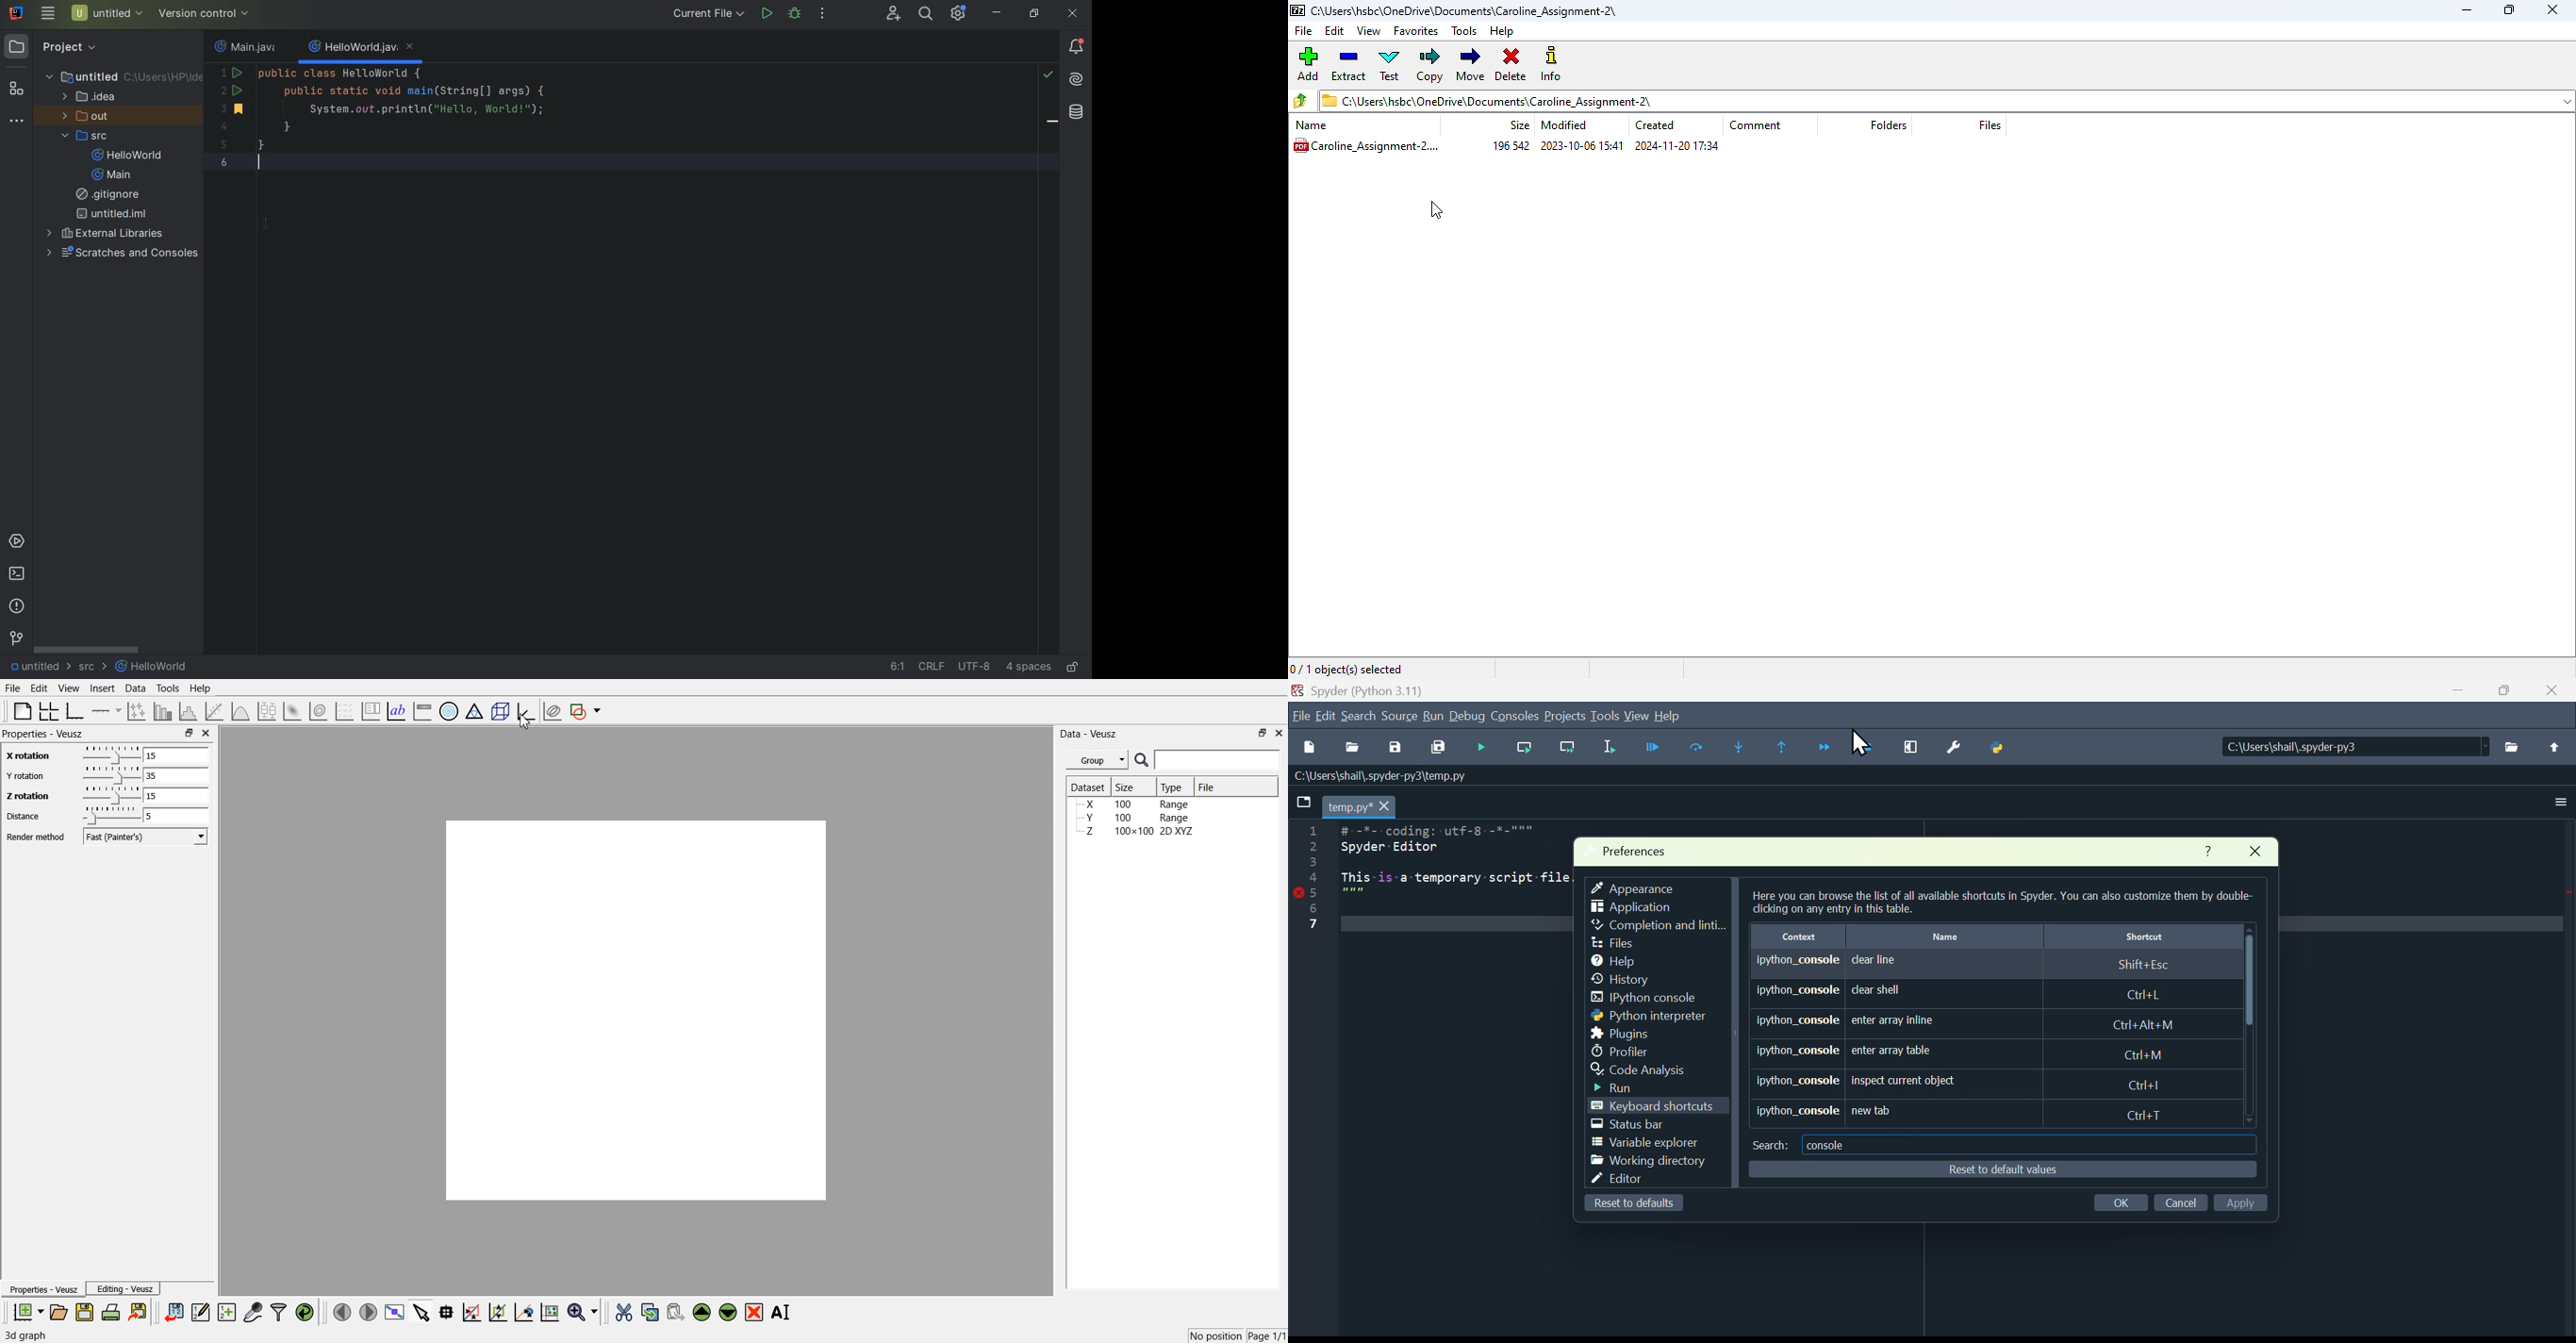 Image resolution: width=2576 pixels, height=1344 pixels. What do you see at coordinates (186, 712) in the screenshot?
I see `Histogram of dataset` at bounding box center [186, 712].